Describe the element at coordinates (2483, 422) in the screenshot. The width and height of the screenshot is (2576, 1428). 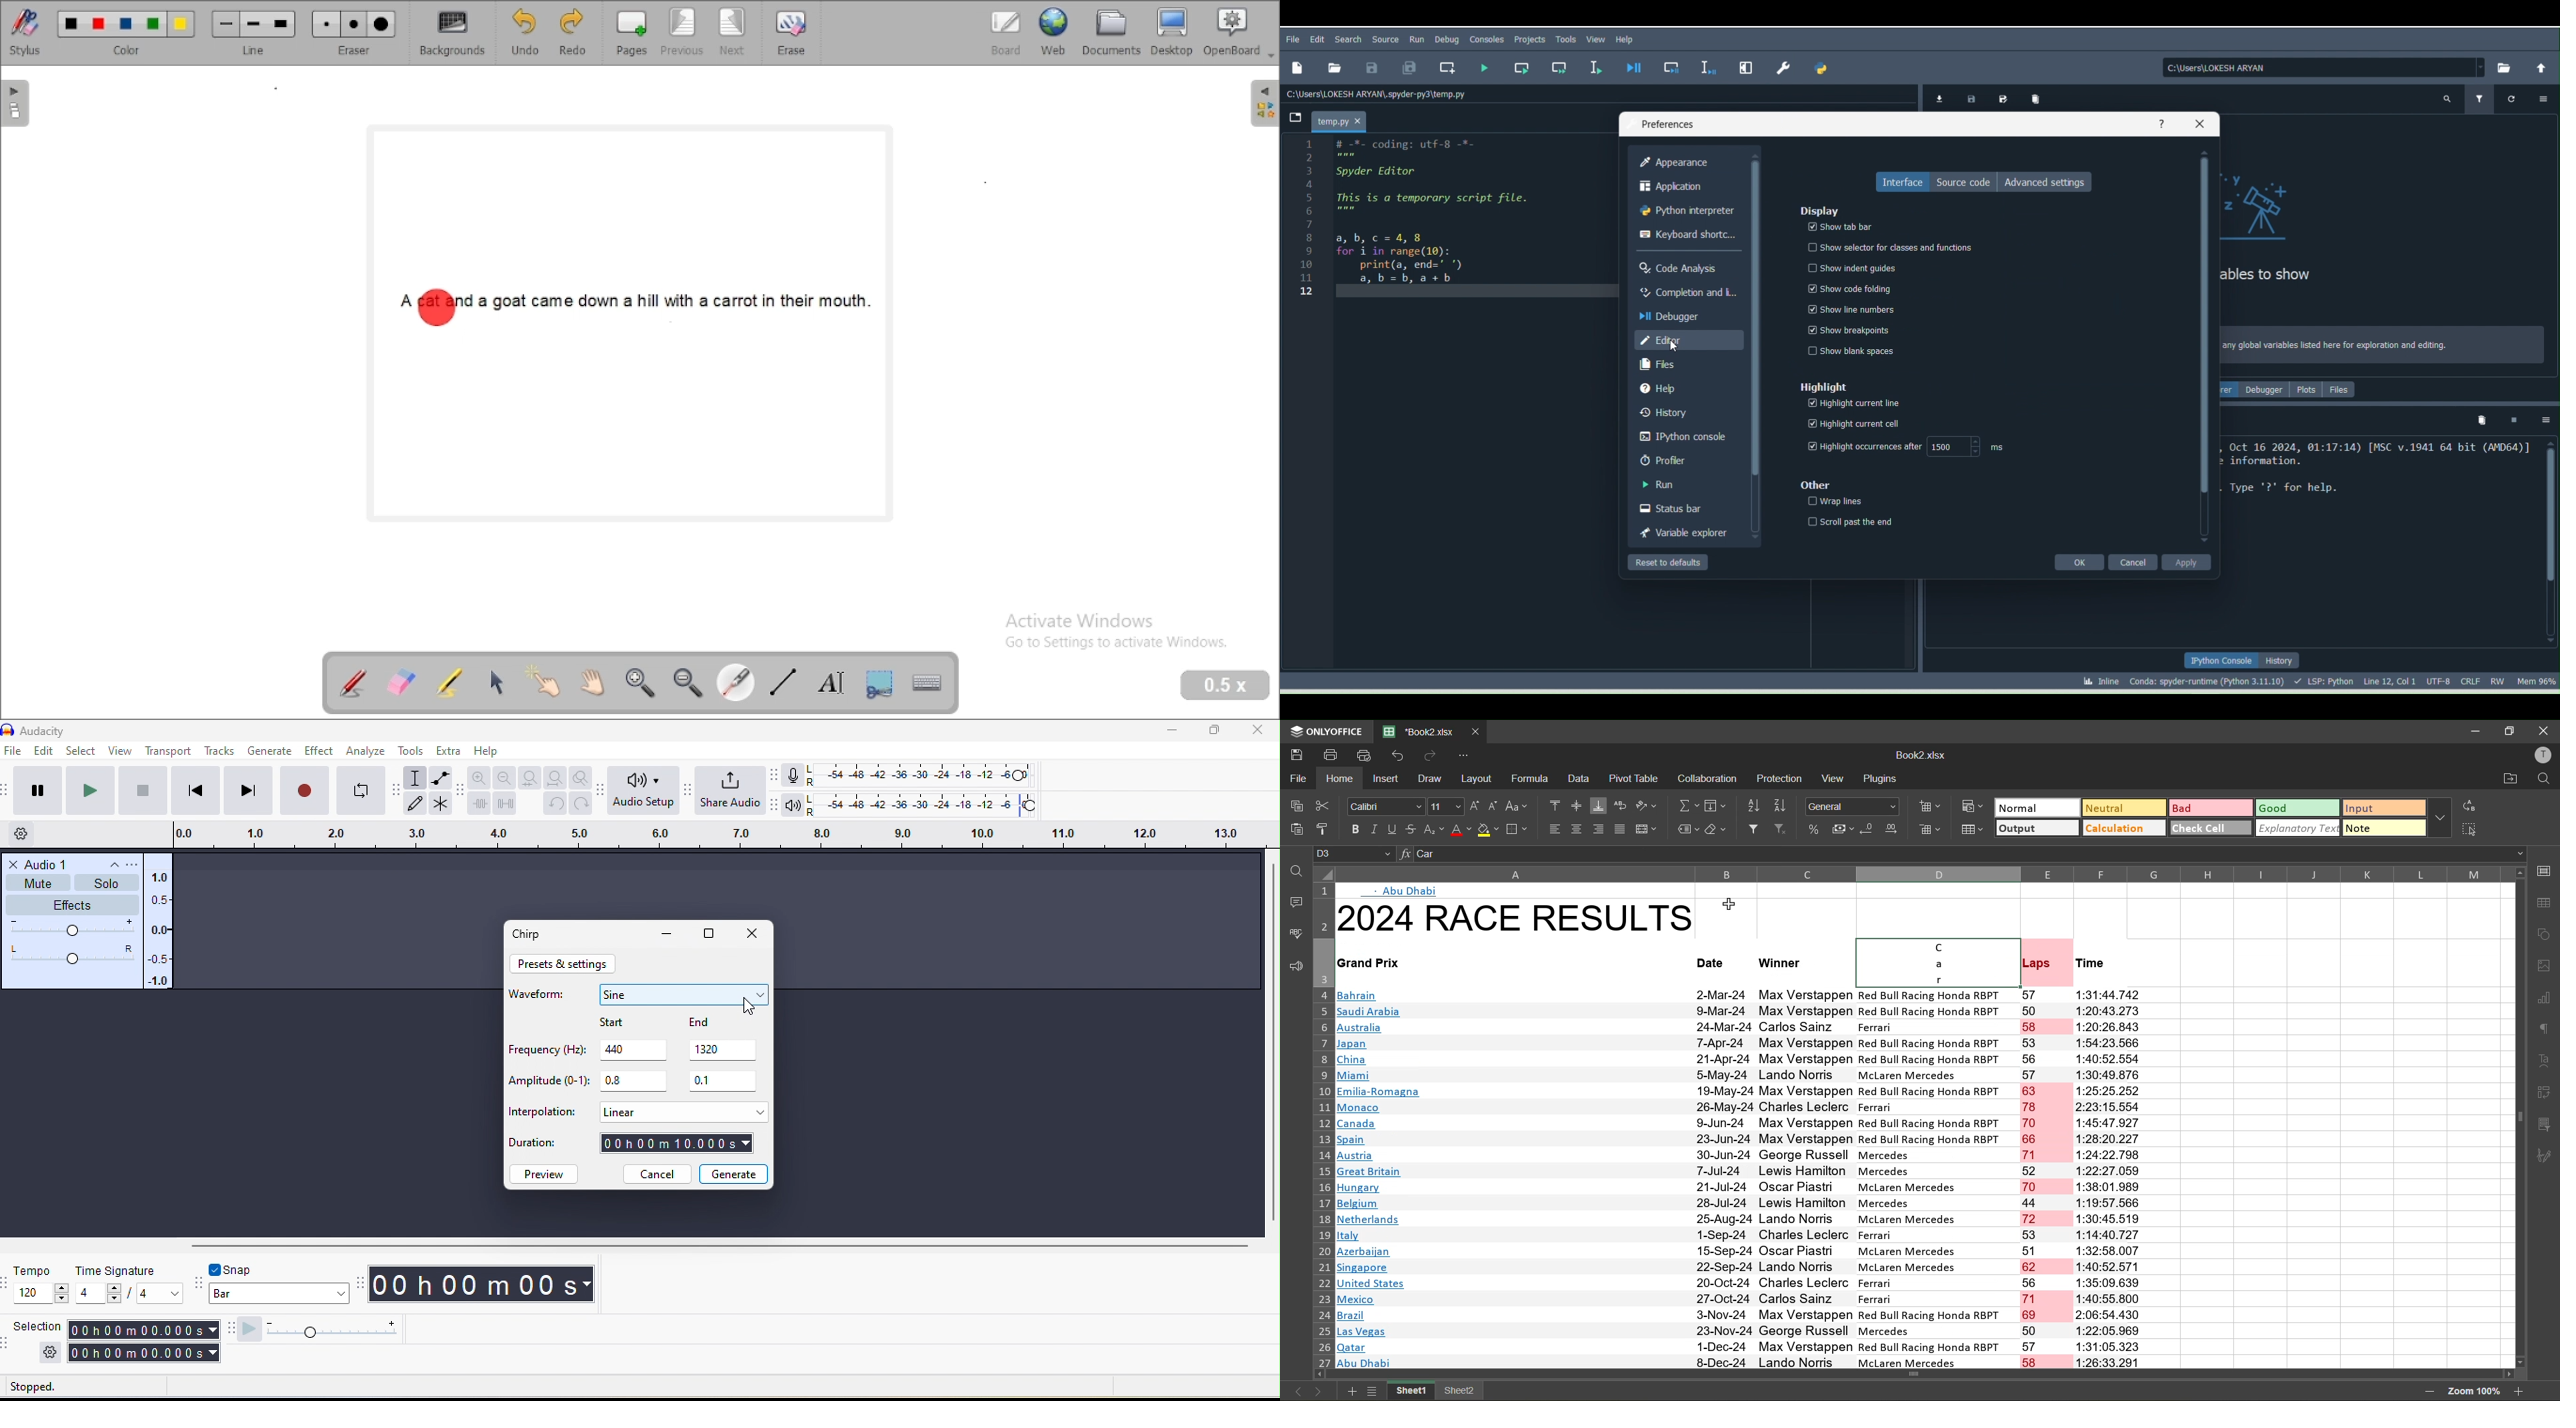
I see `Remove all variables from namespace` at that location.